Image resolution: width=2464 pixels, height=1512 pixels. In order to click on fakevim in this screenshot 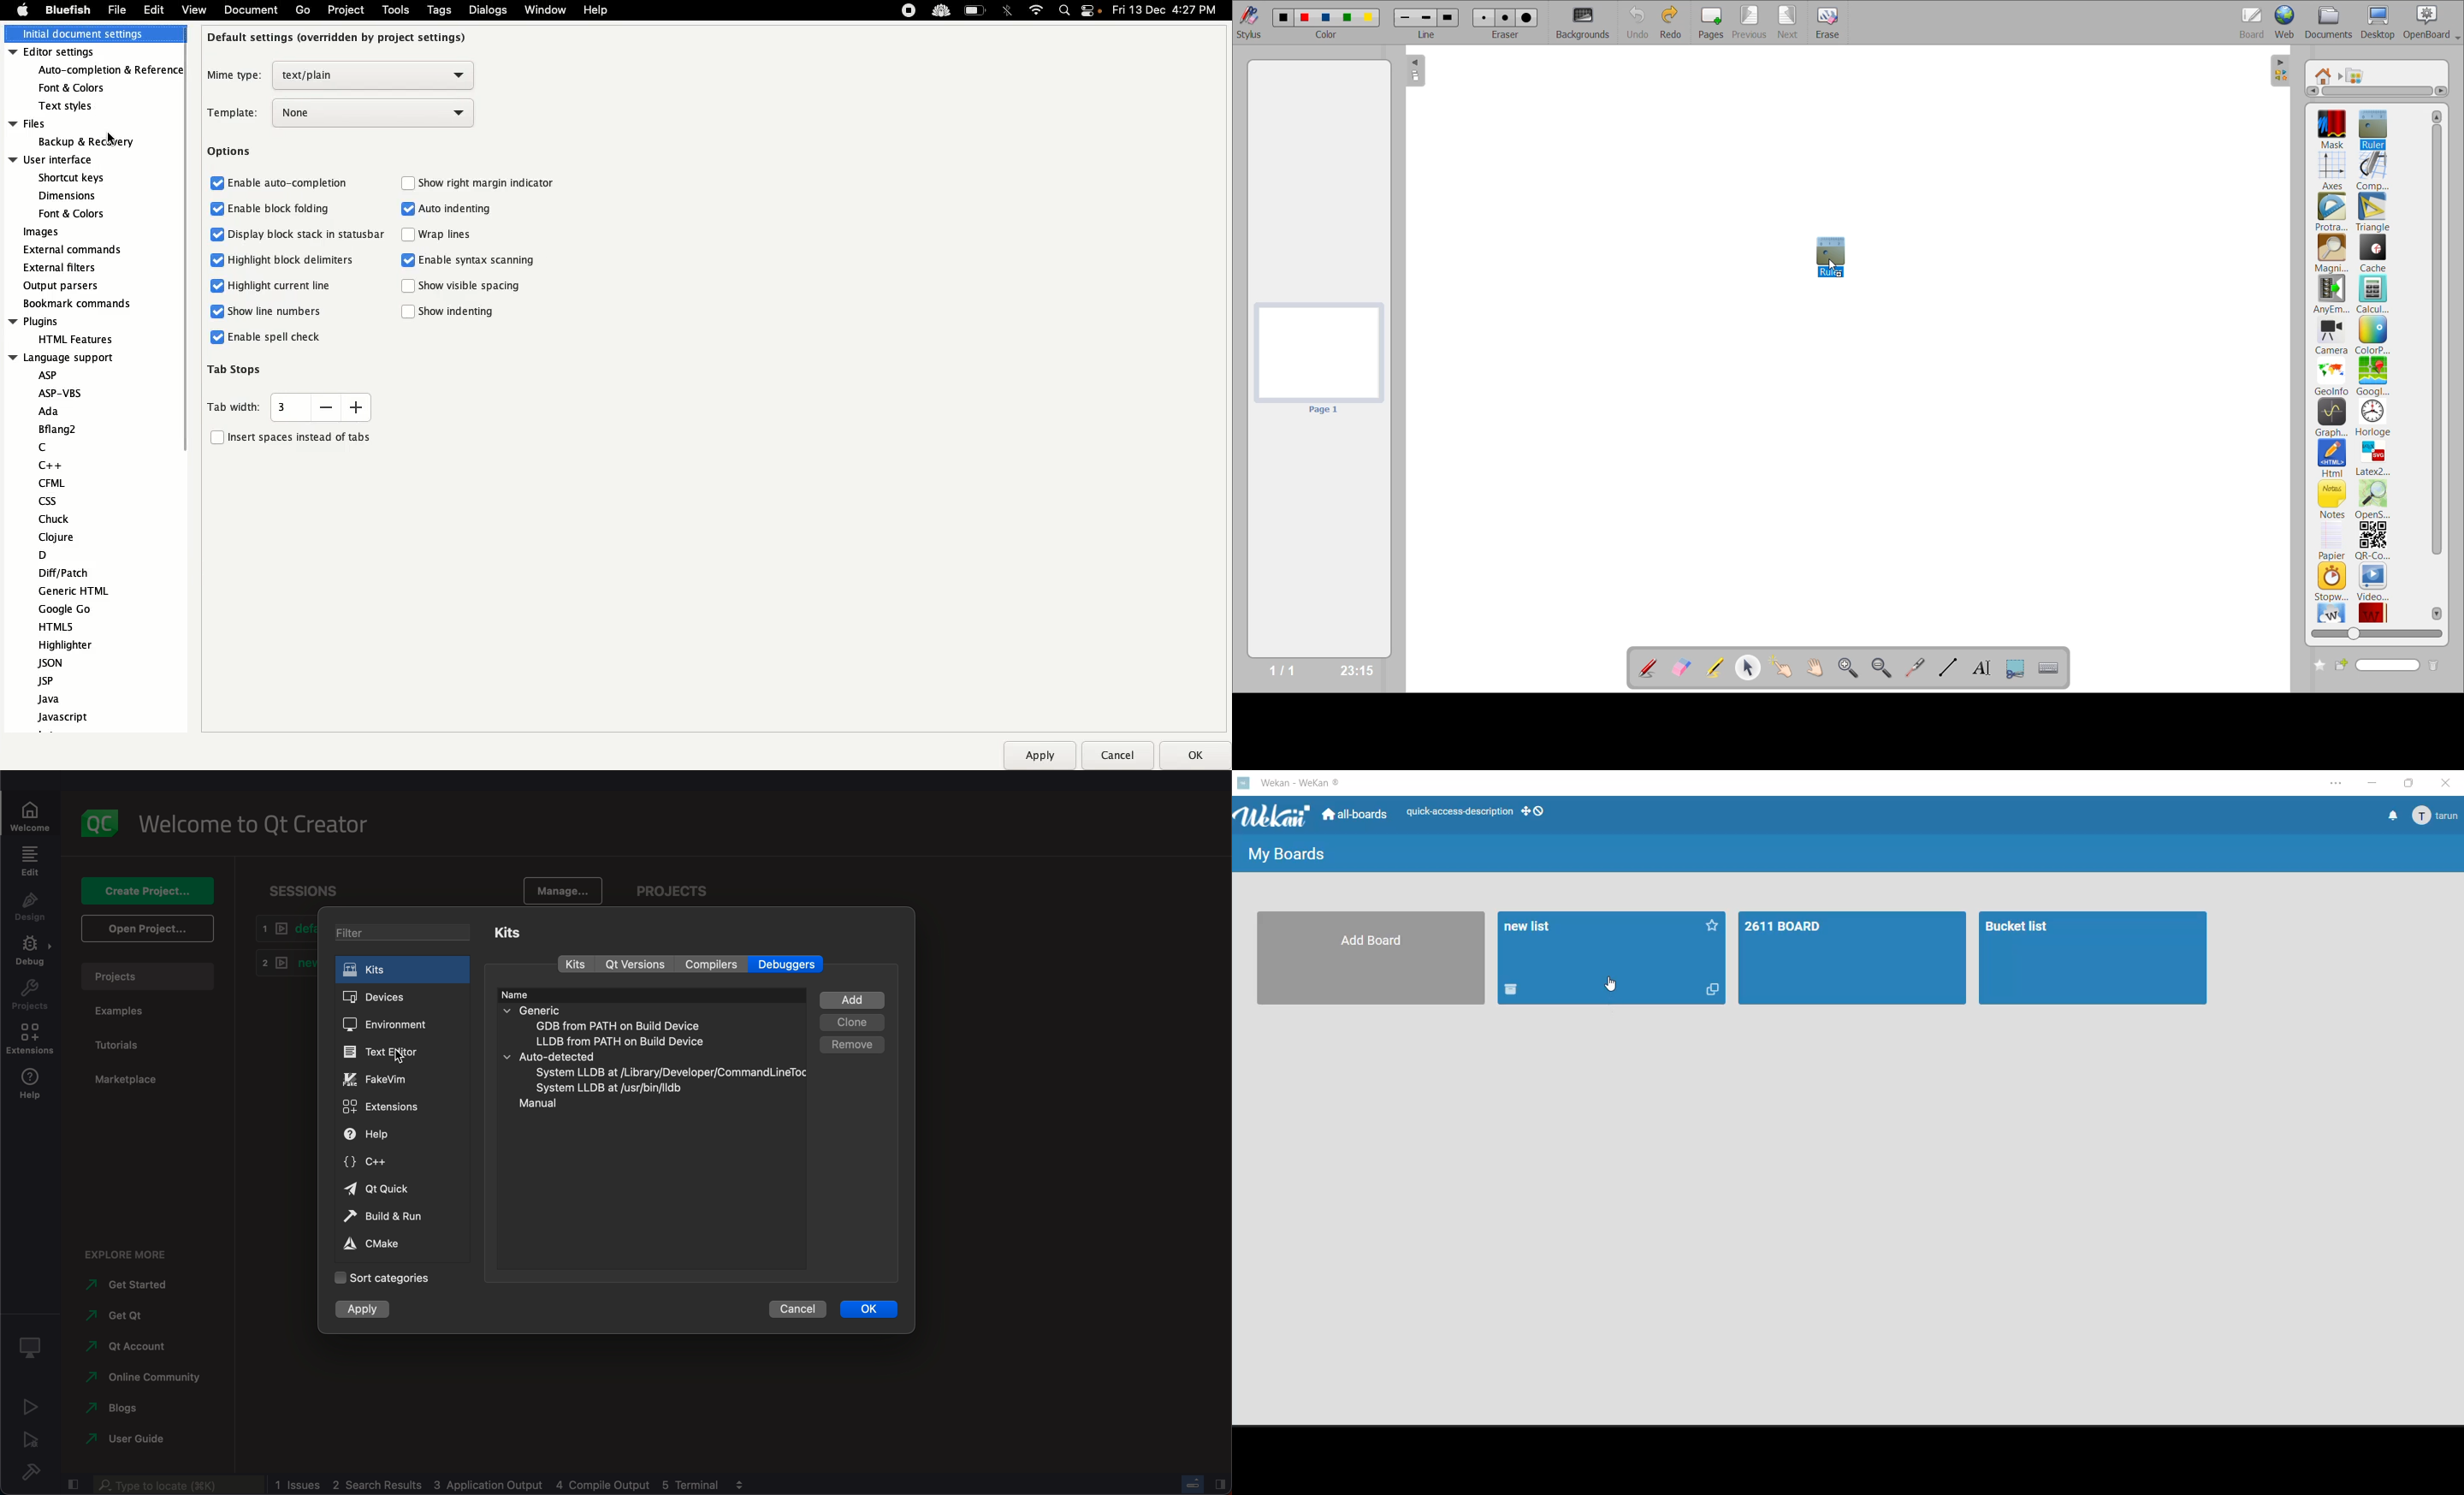, I will do `click(402, 1078)`.